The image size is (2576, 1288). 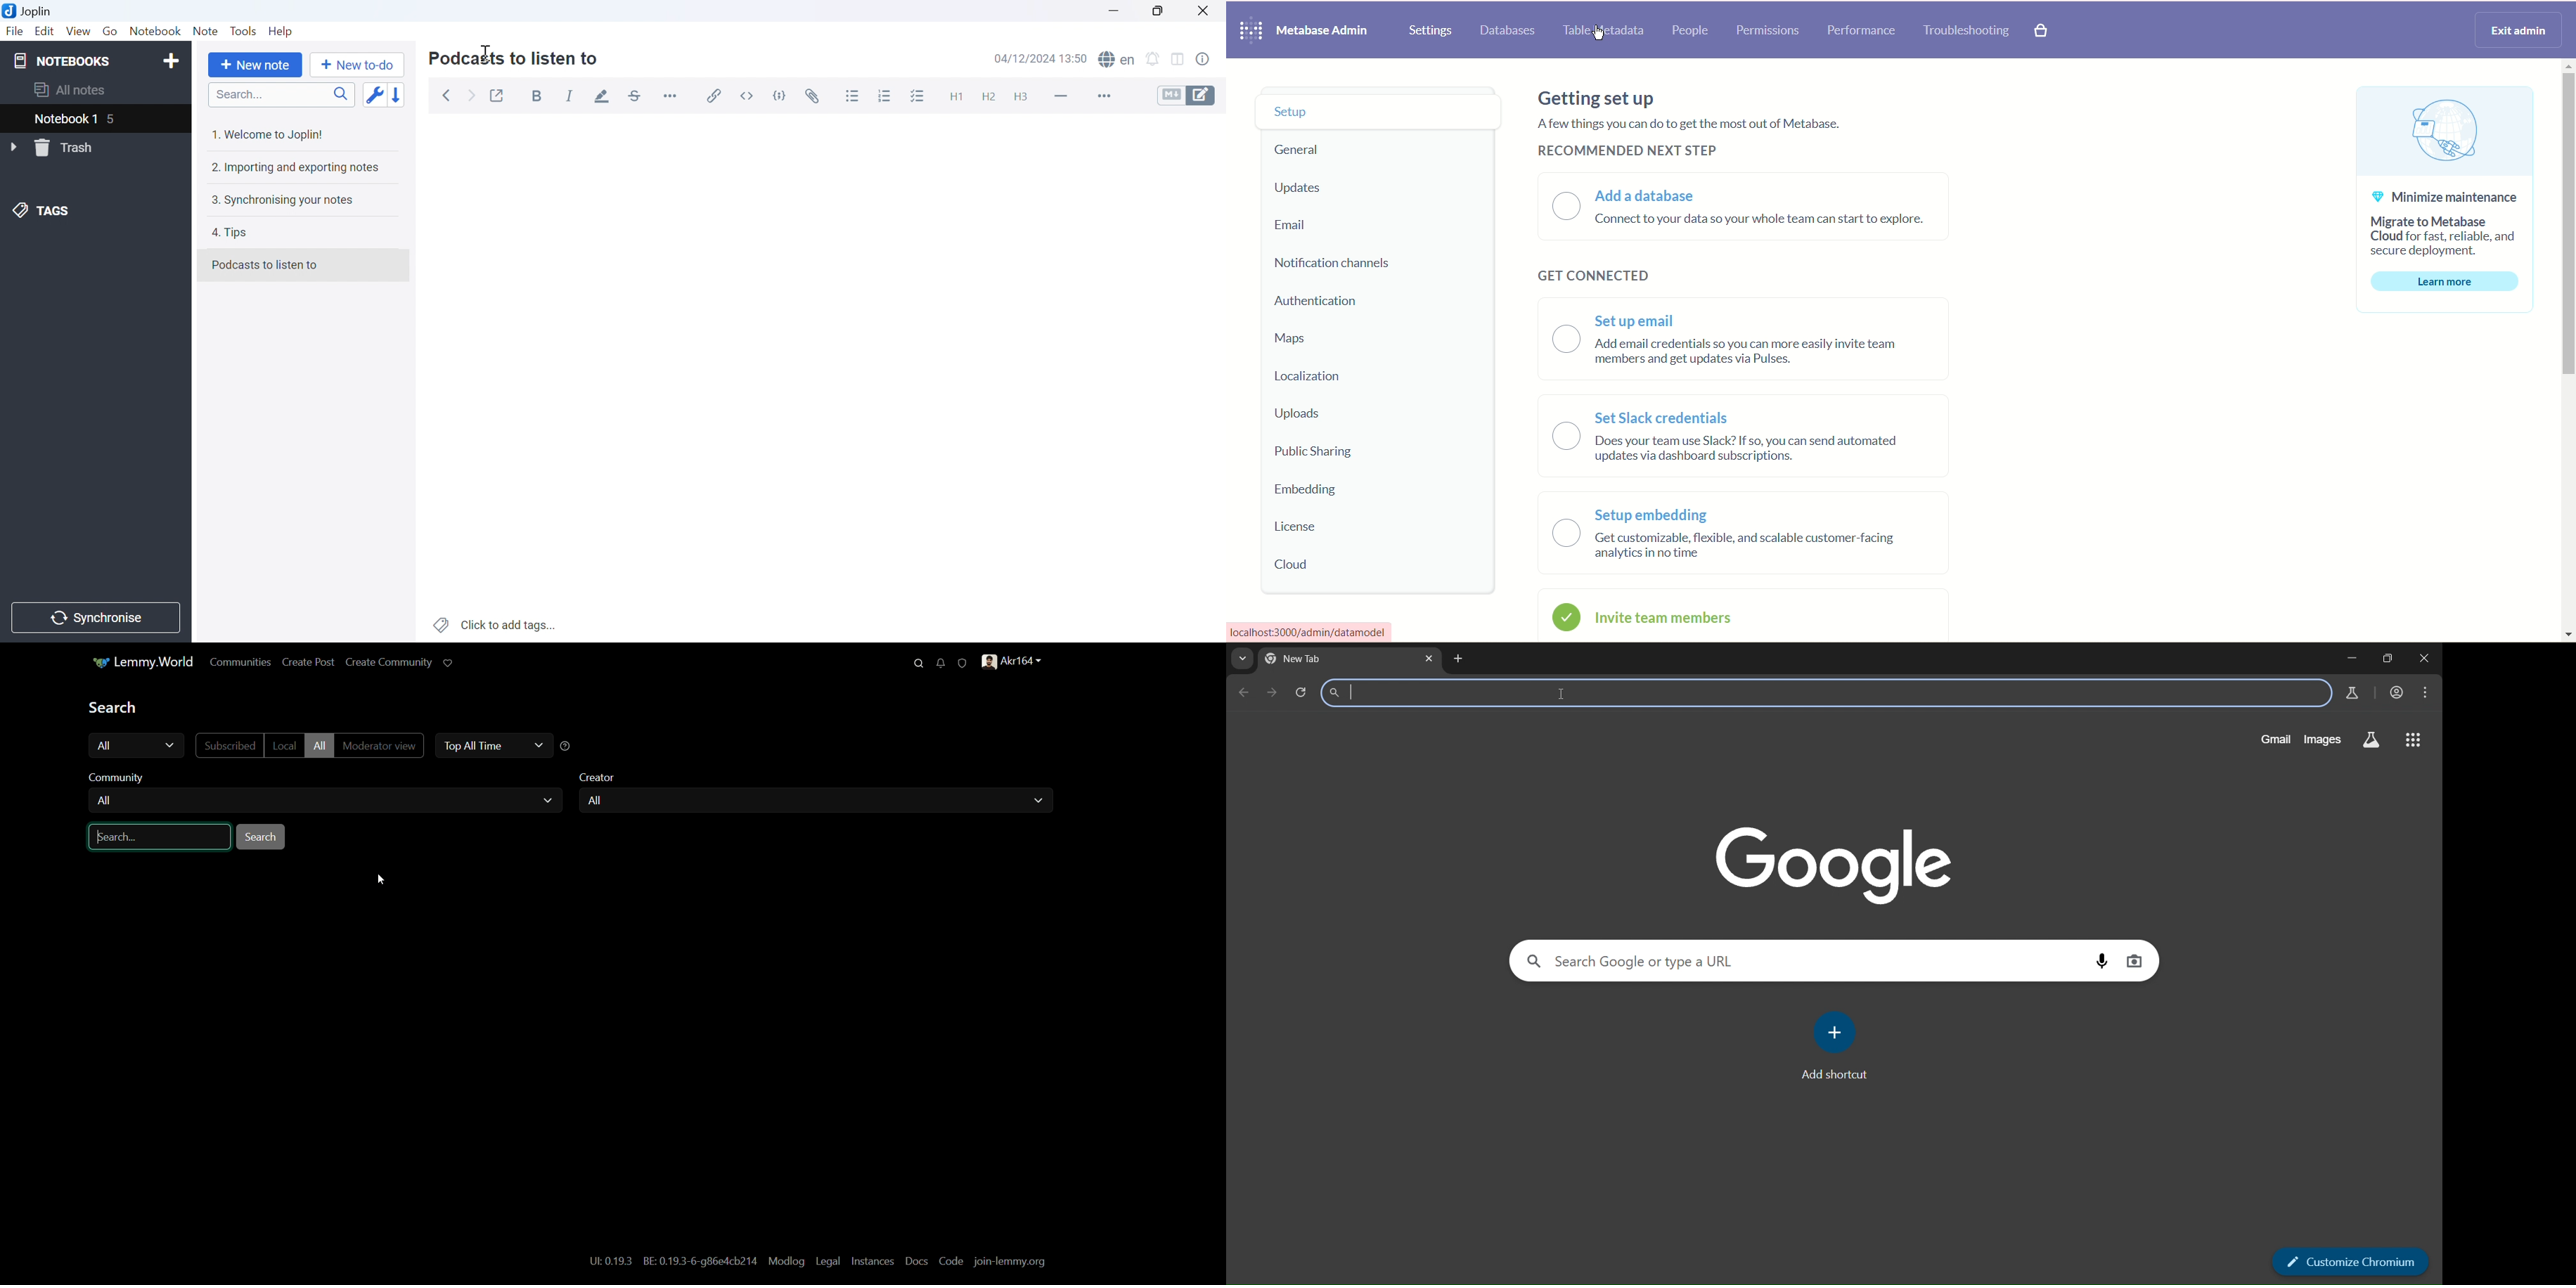 I want to click on search tab, so click(x=1242, y=660).